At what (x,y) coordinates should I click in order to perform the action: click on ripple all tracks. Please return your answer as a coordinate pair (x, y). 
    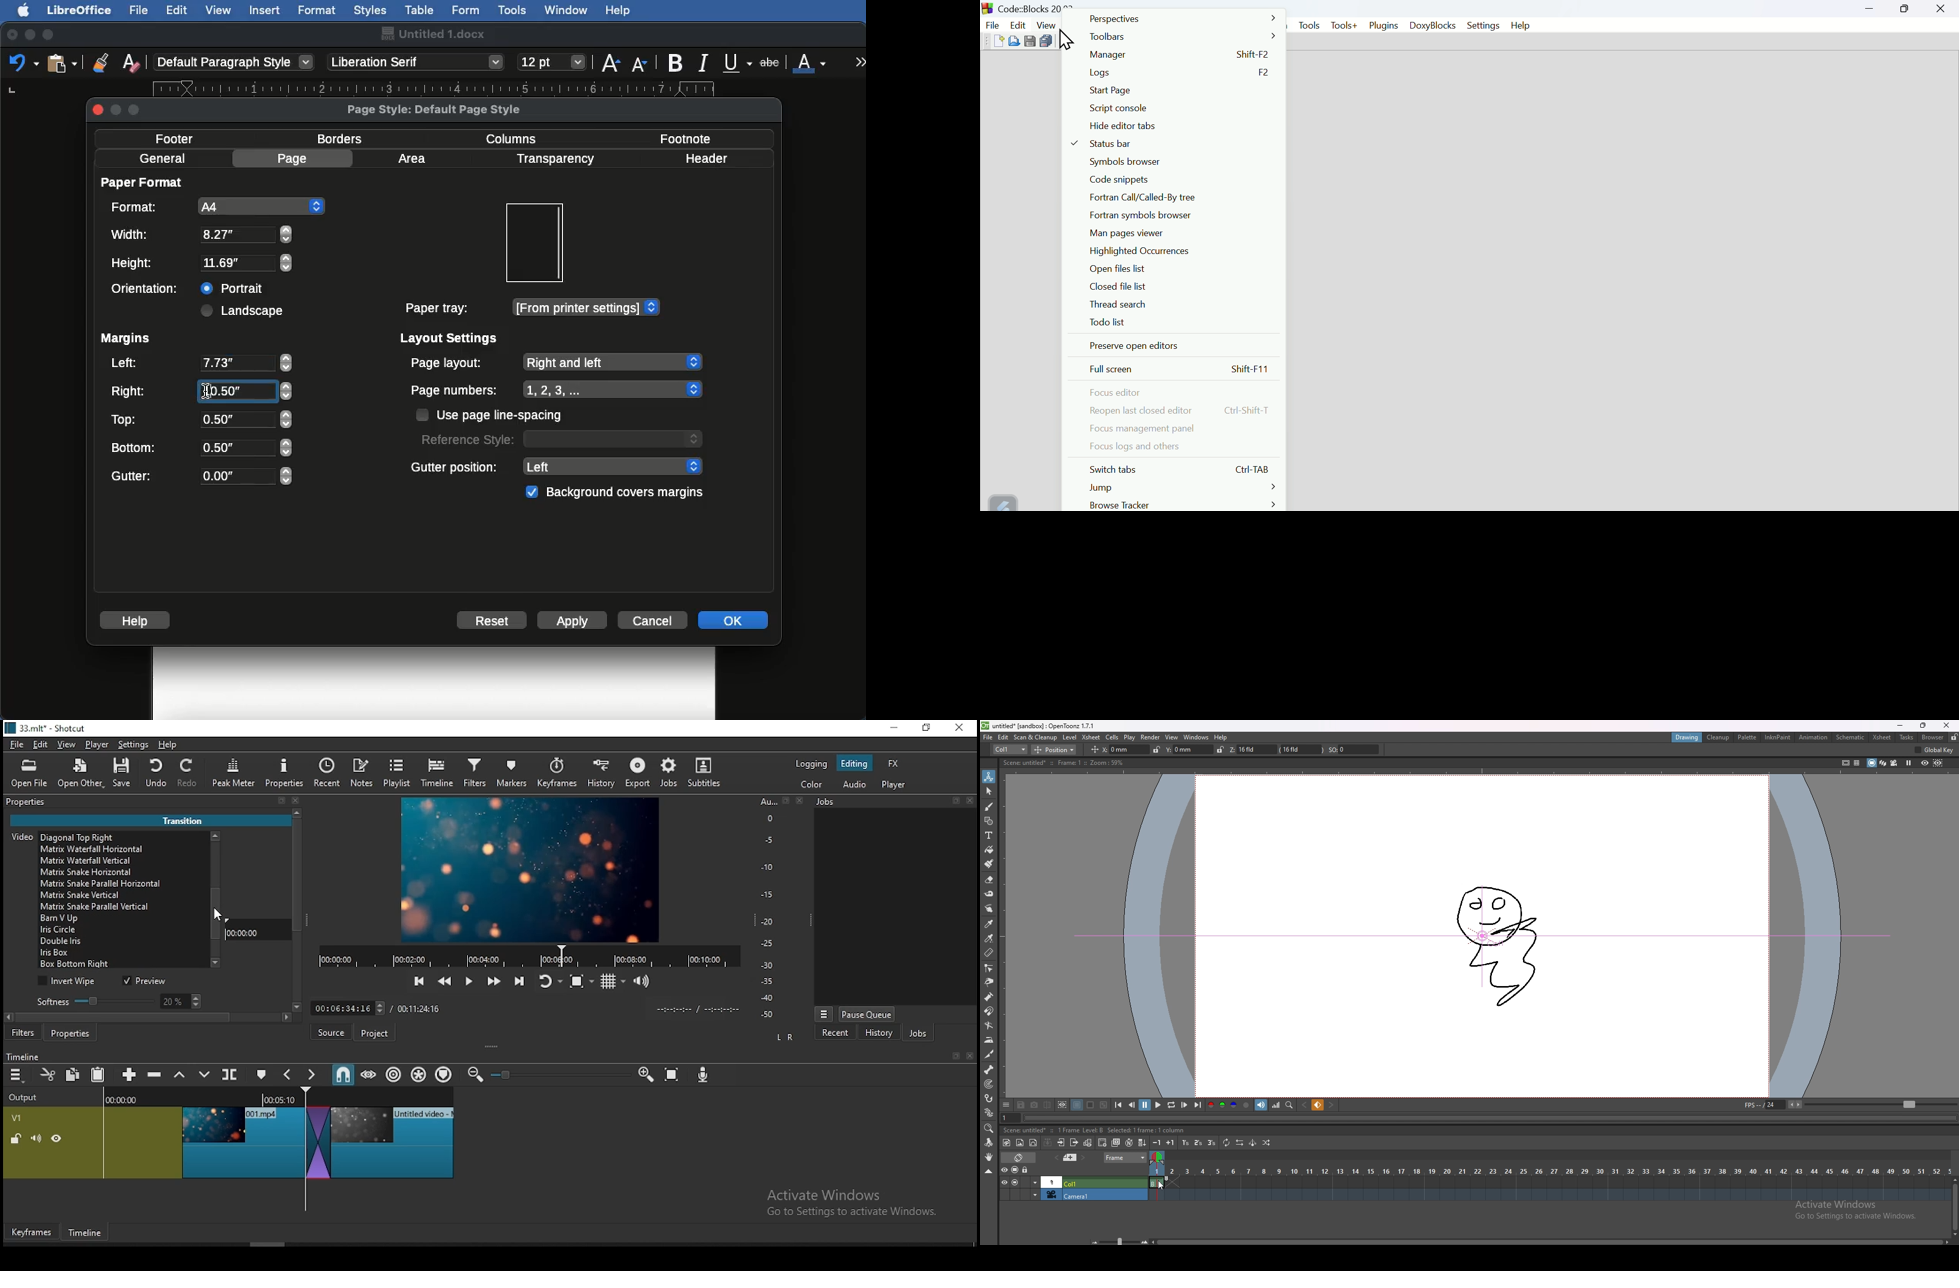
    Looking at the image, I should click on (420, 1074).